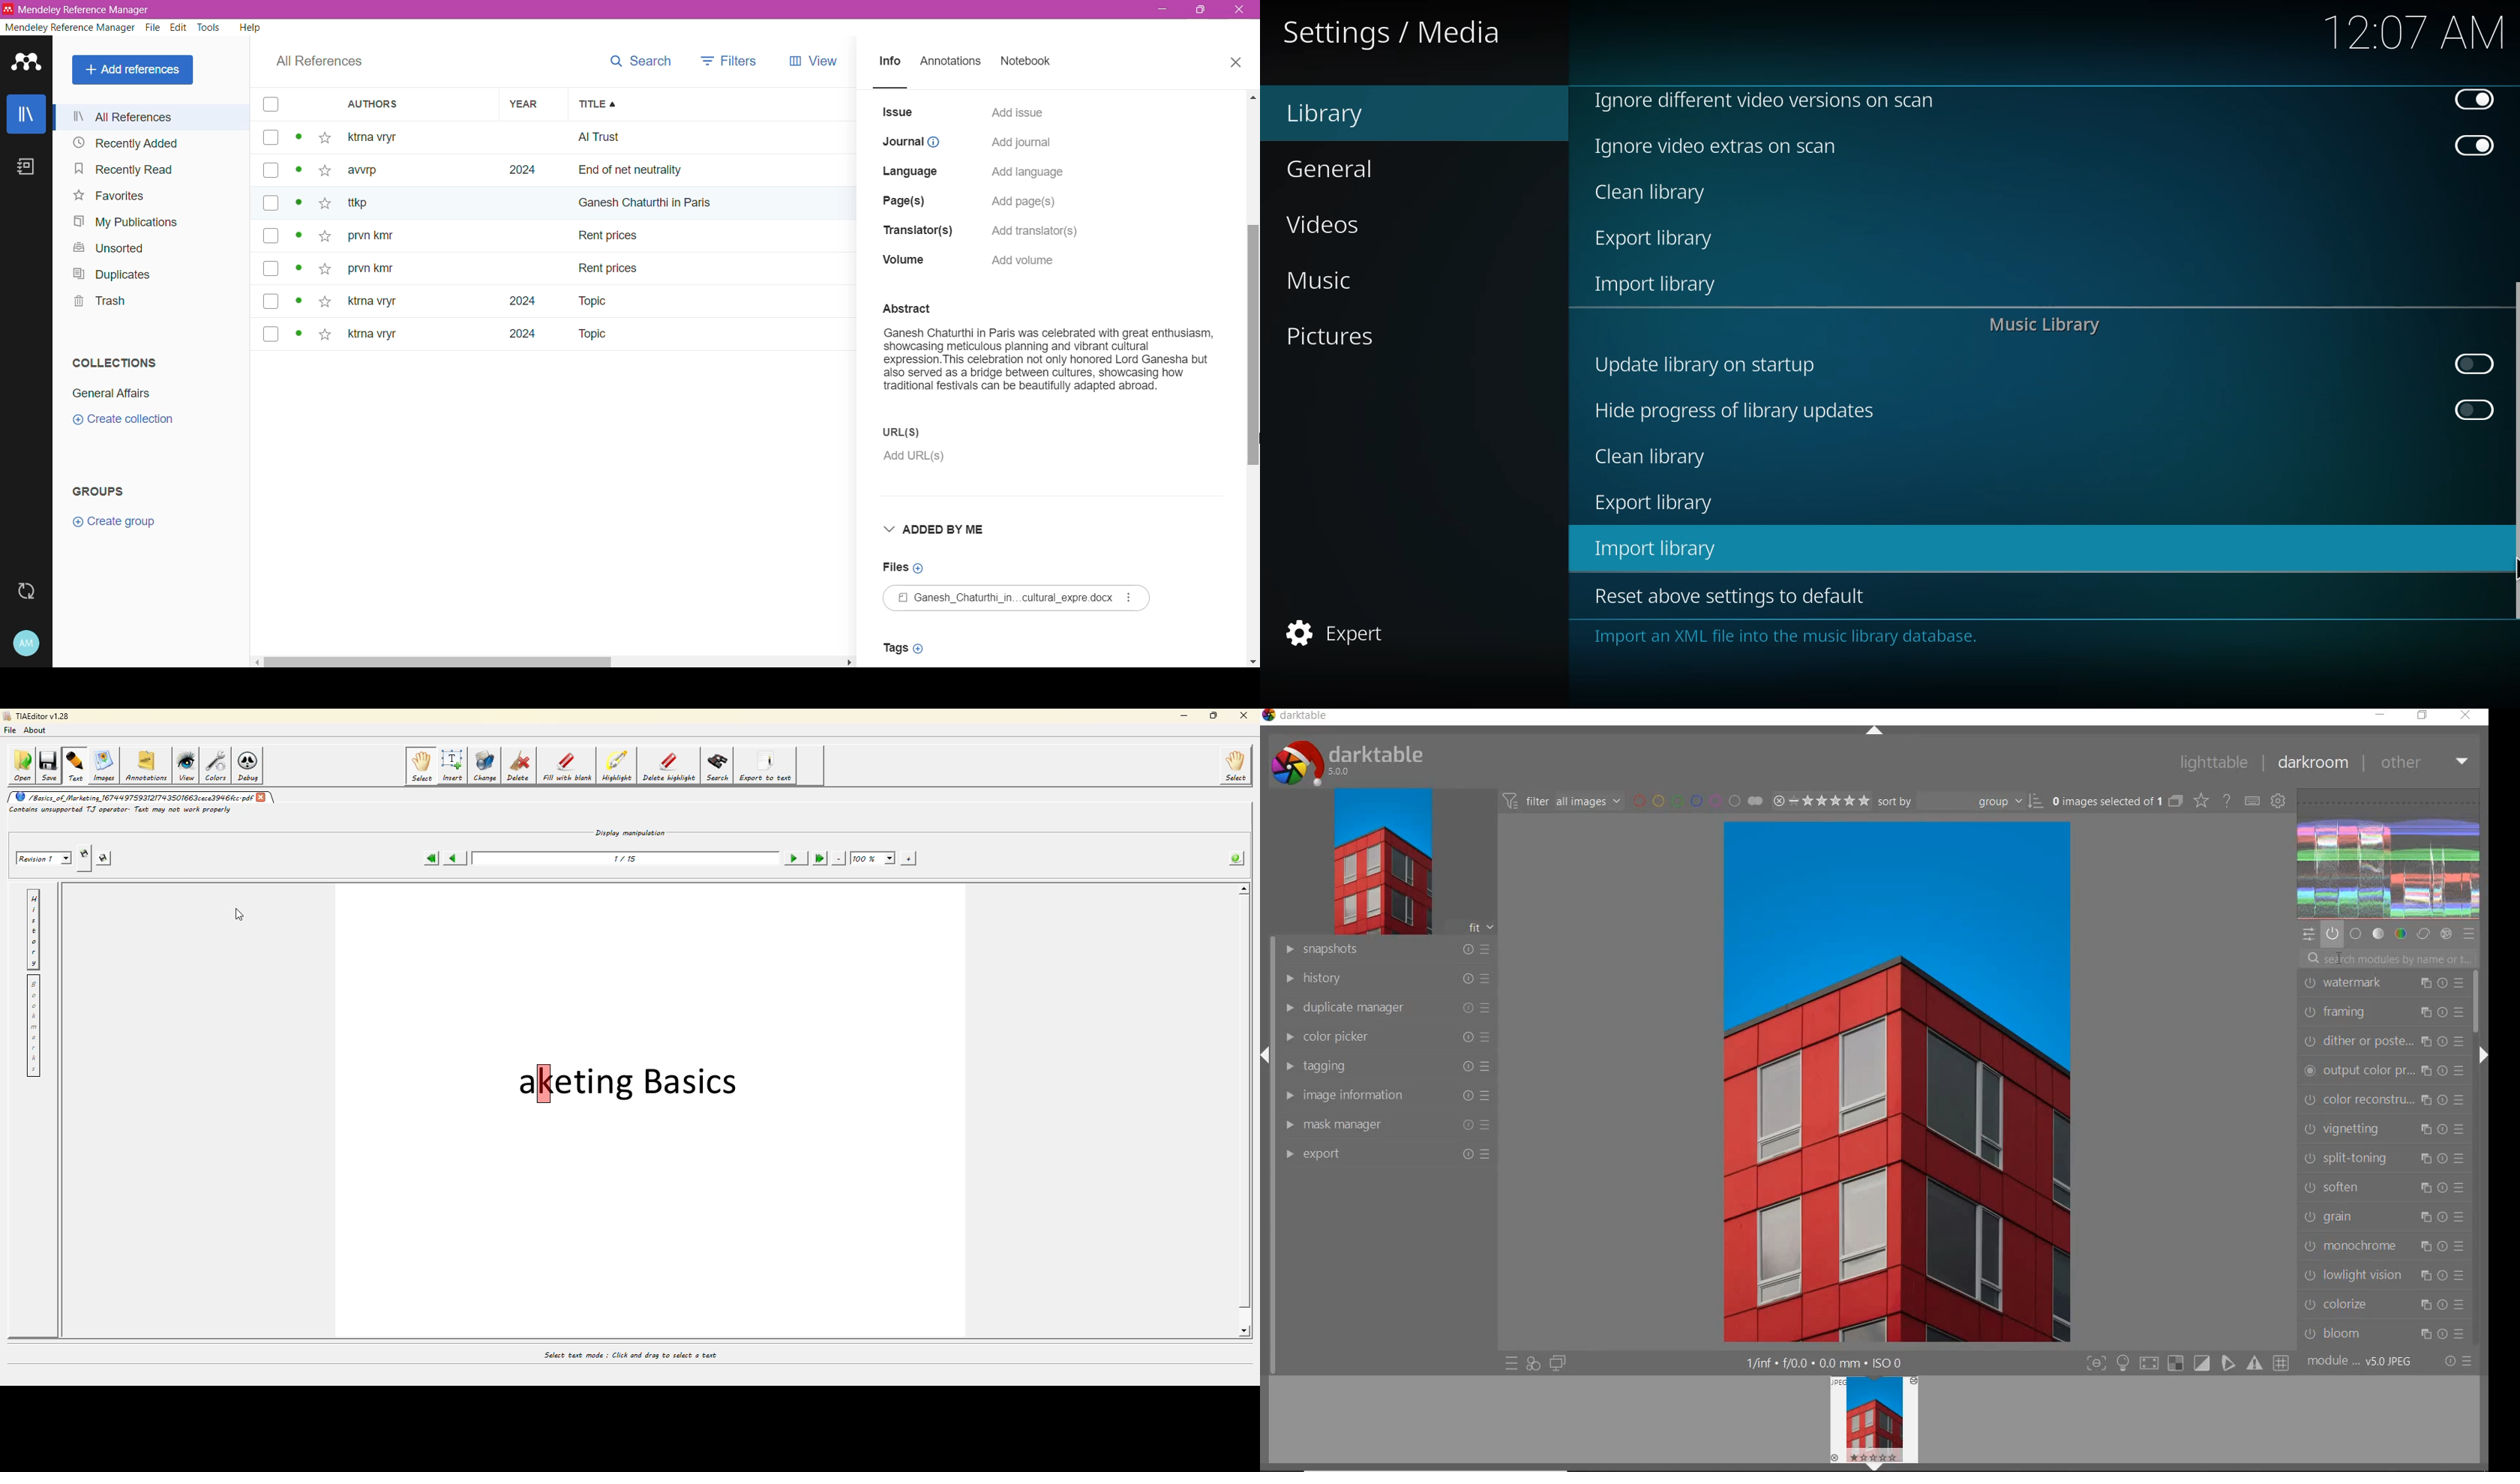 The height and width of the screenshot is (1484, 2520). I want to click on filter images, so click(1561, 800).